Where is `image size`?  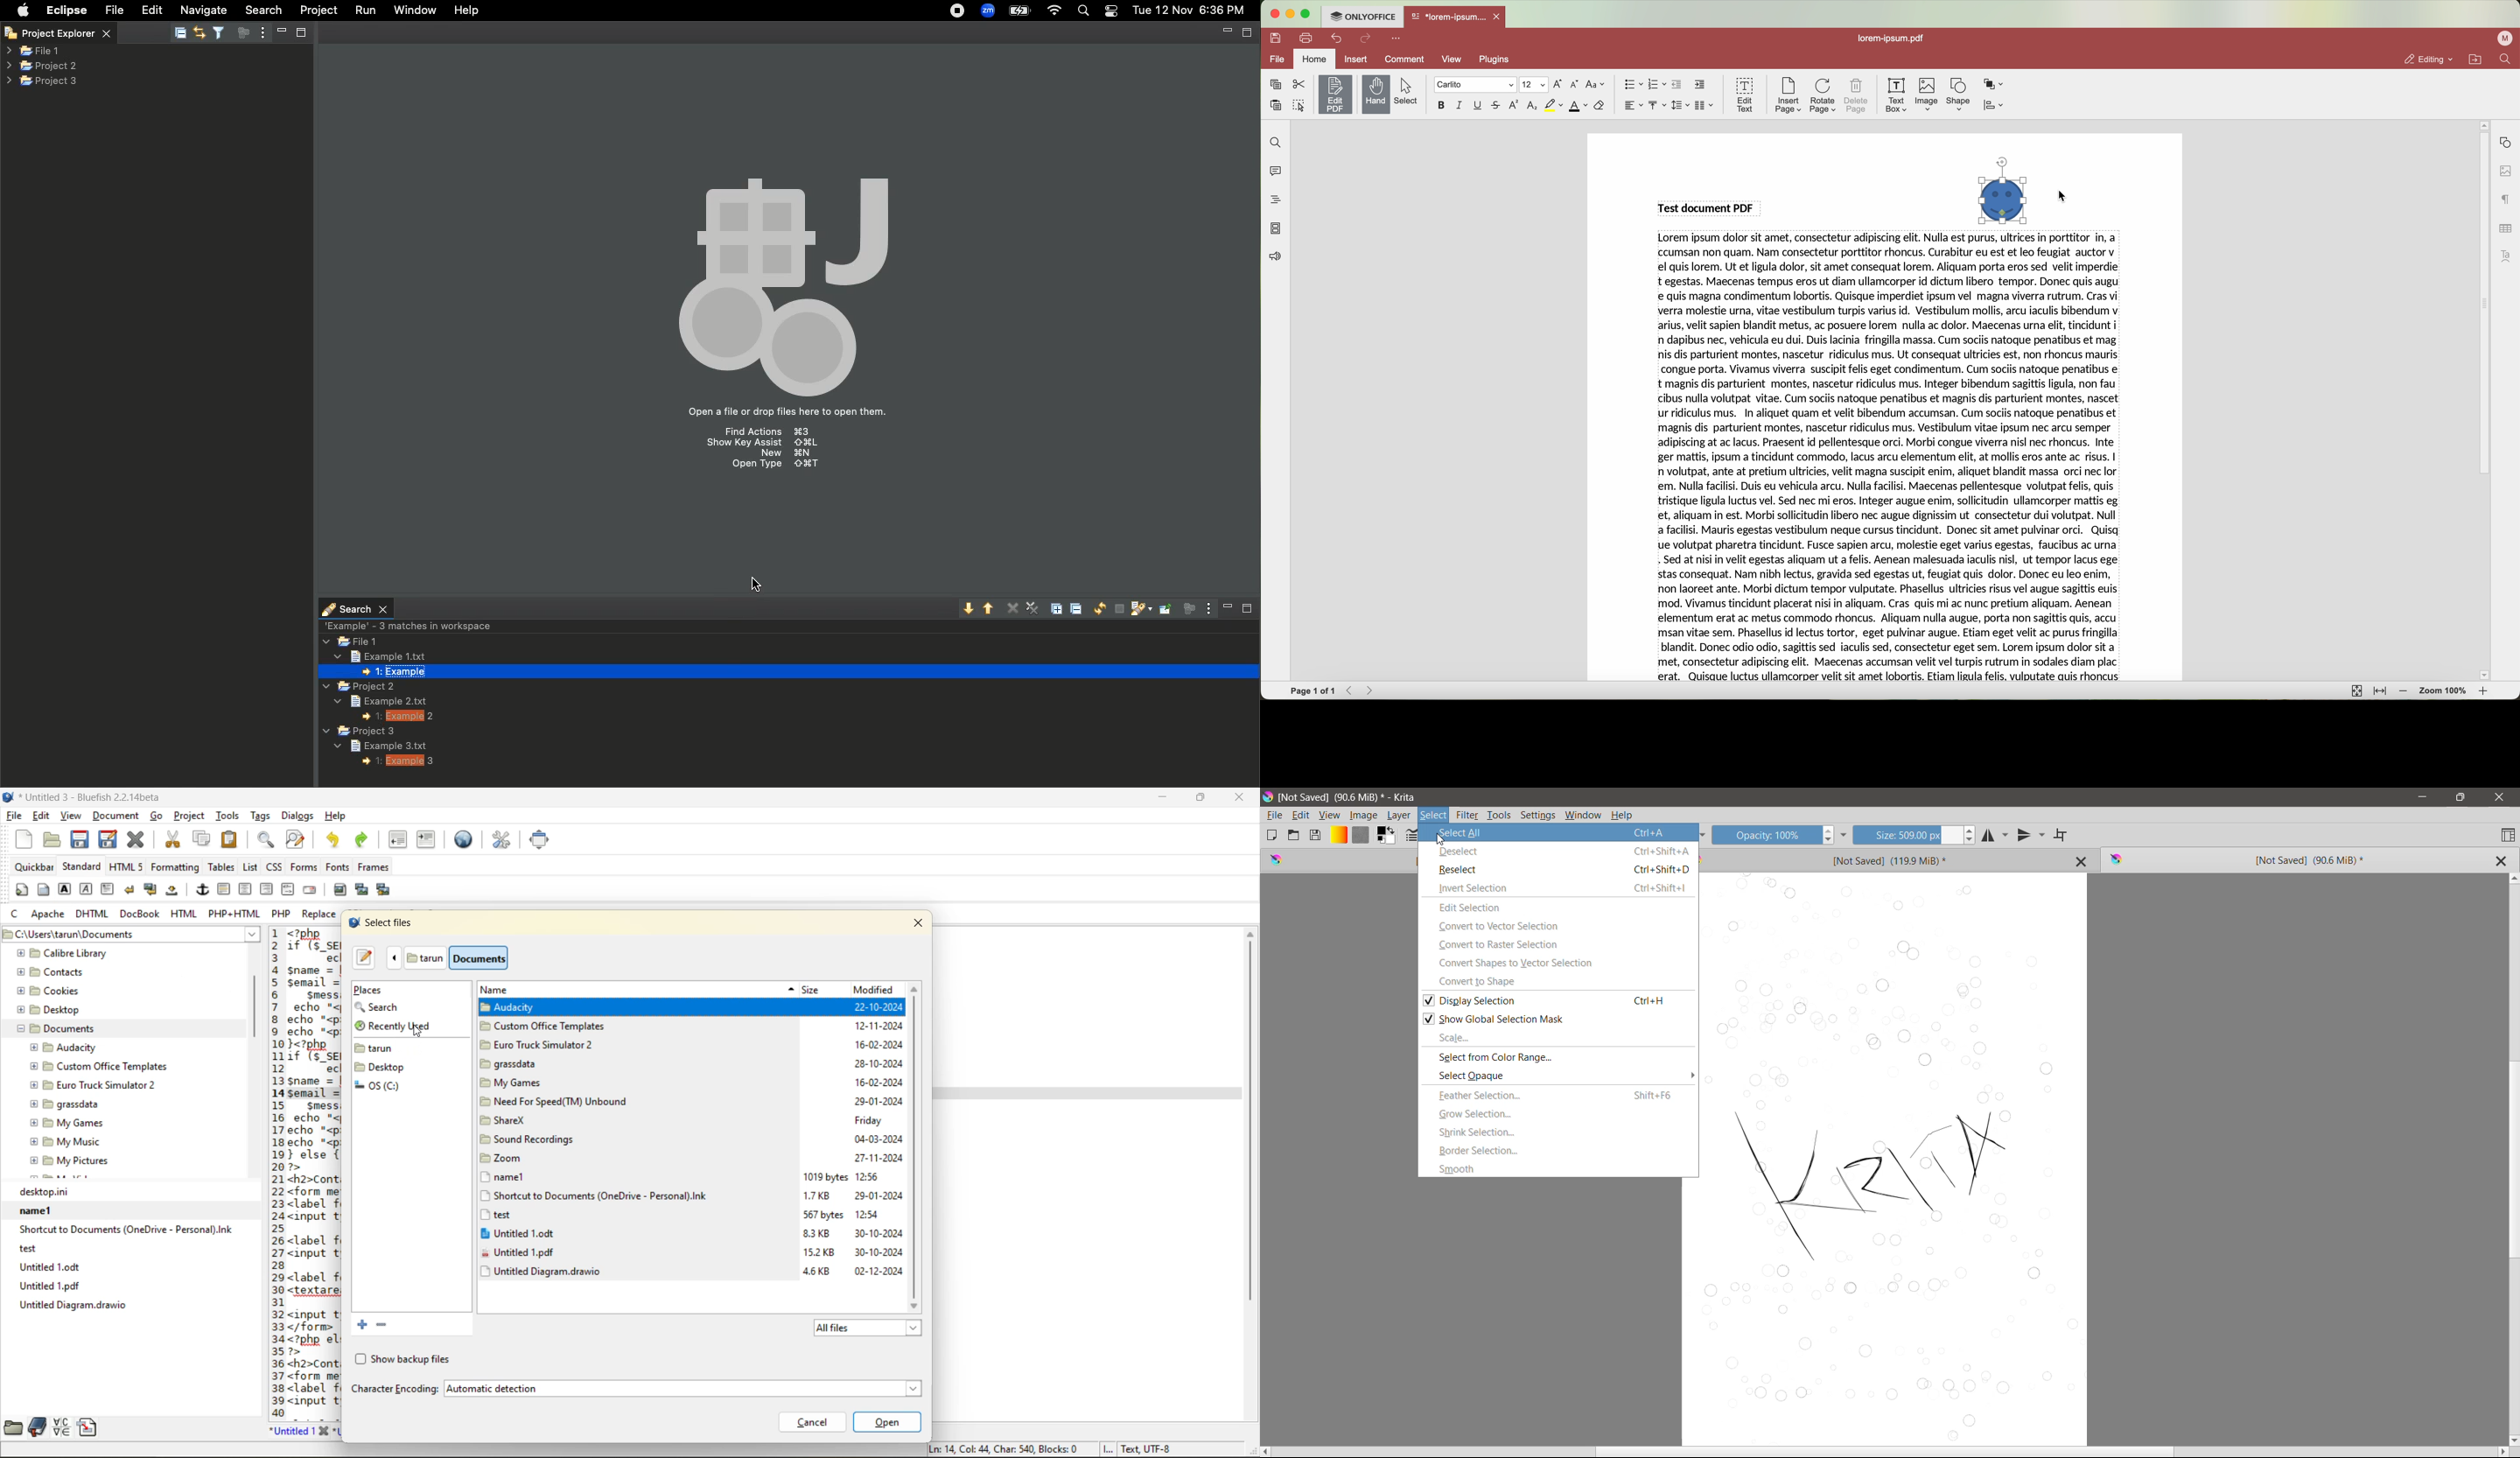 image size is located at coordinates (2000, 192).